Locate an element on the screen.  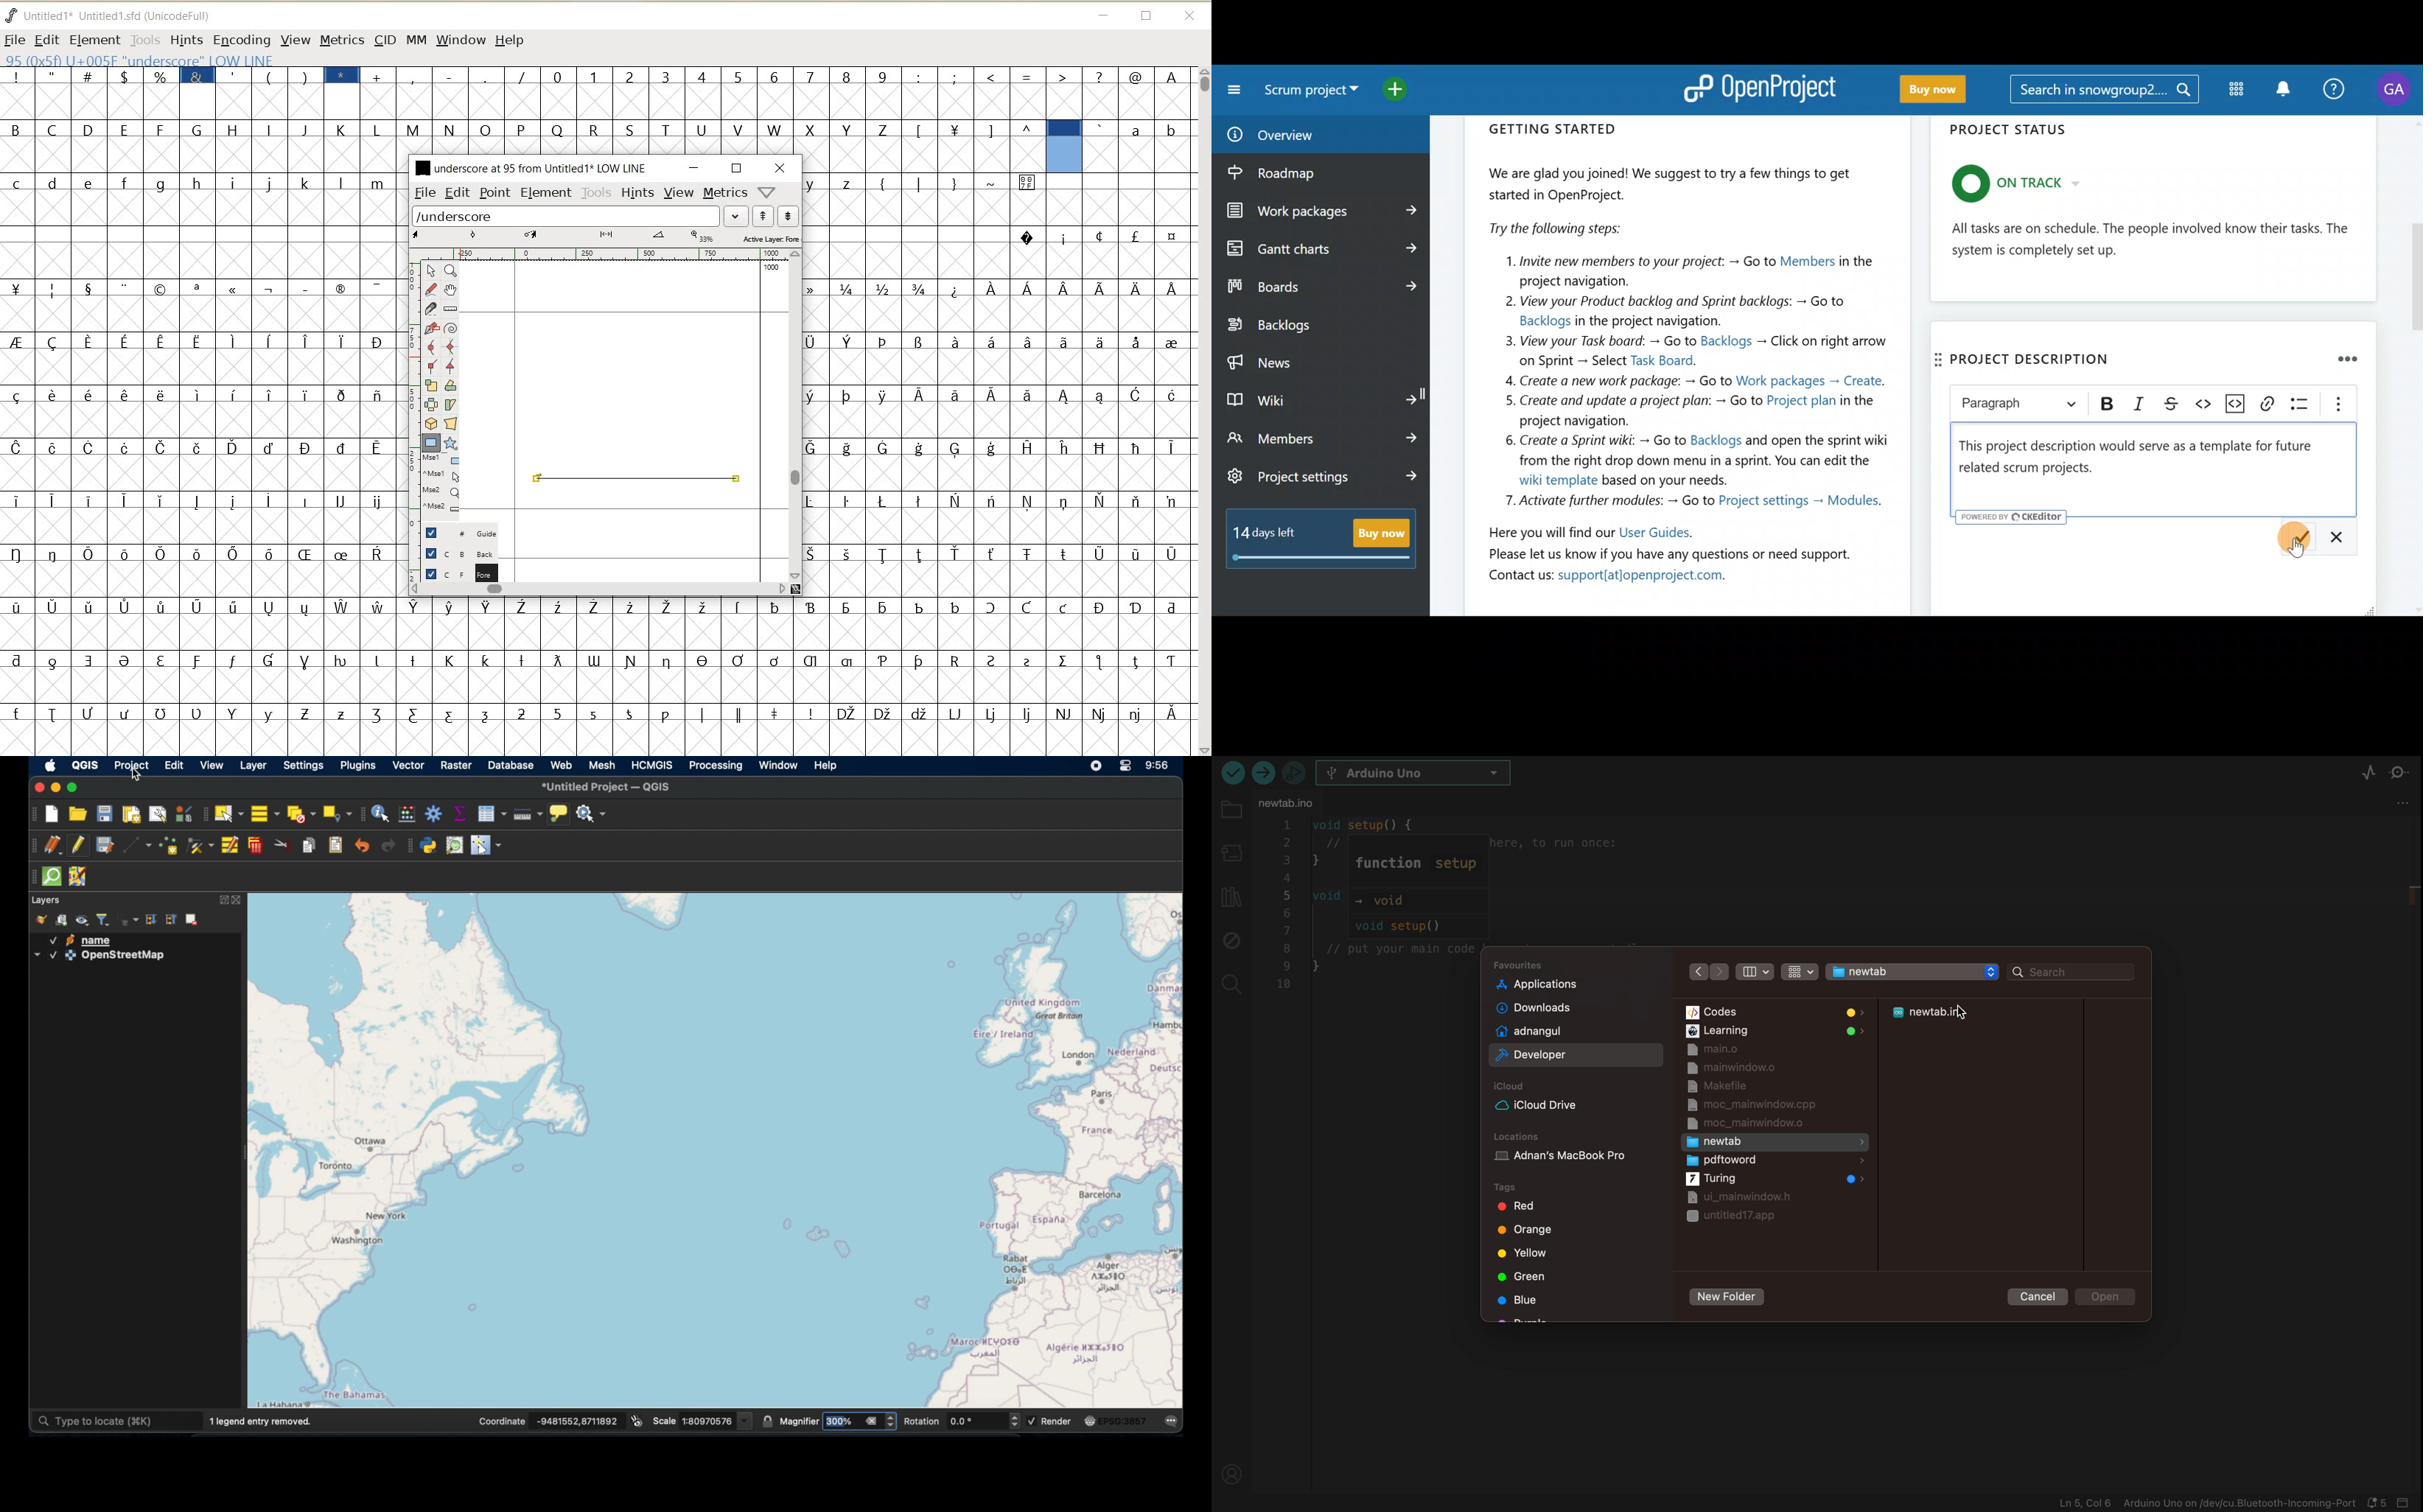
load word list is located at coordinates (566, 215).